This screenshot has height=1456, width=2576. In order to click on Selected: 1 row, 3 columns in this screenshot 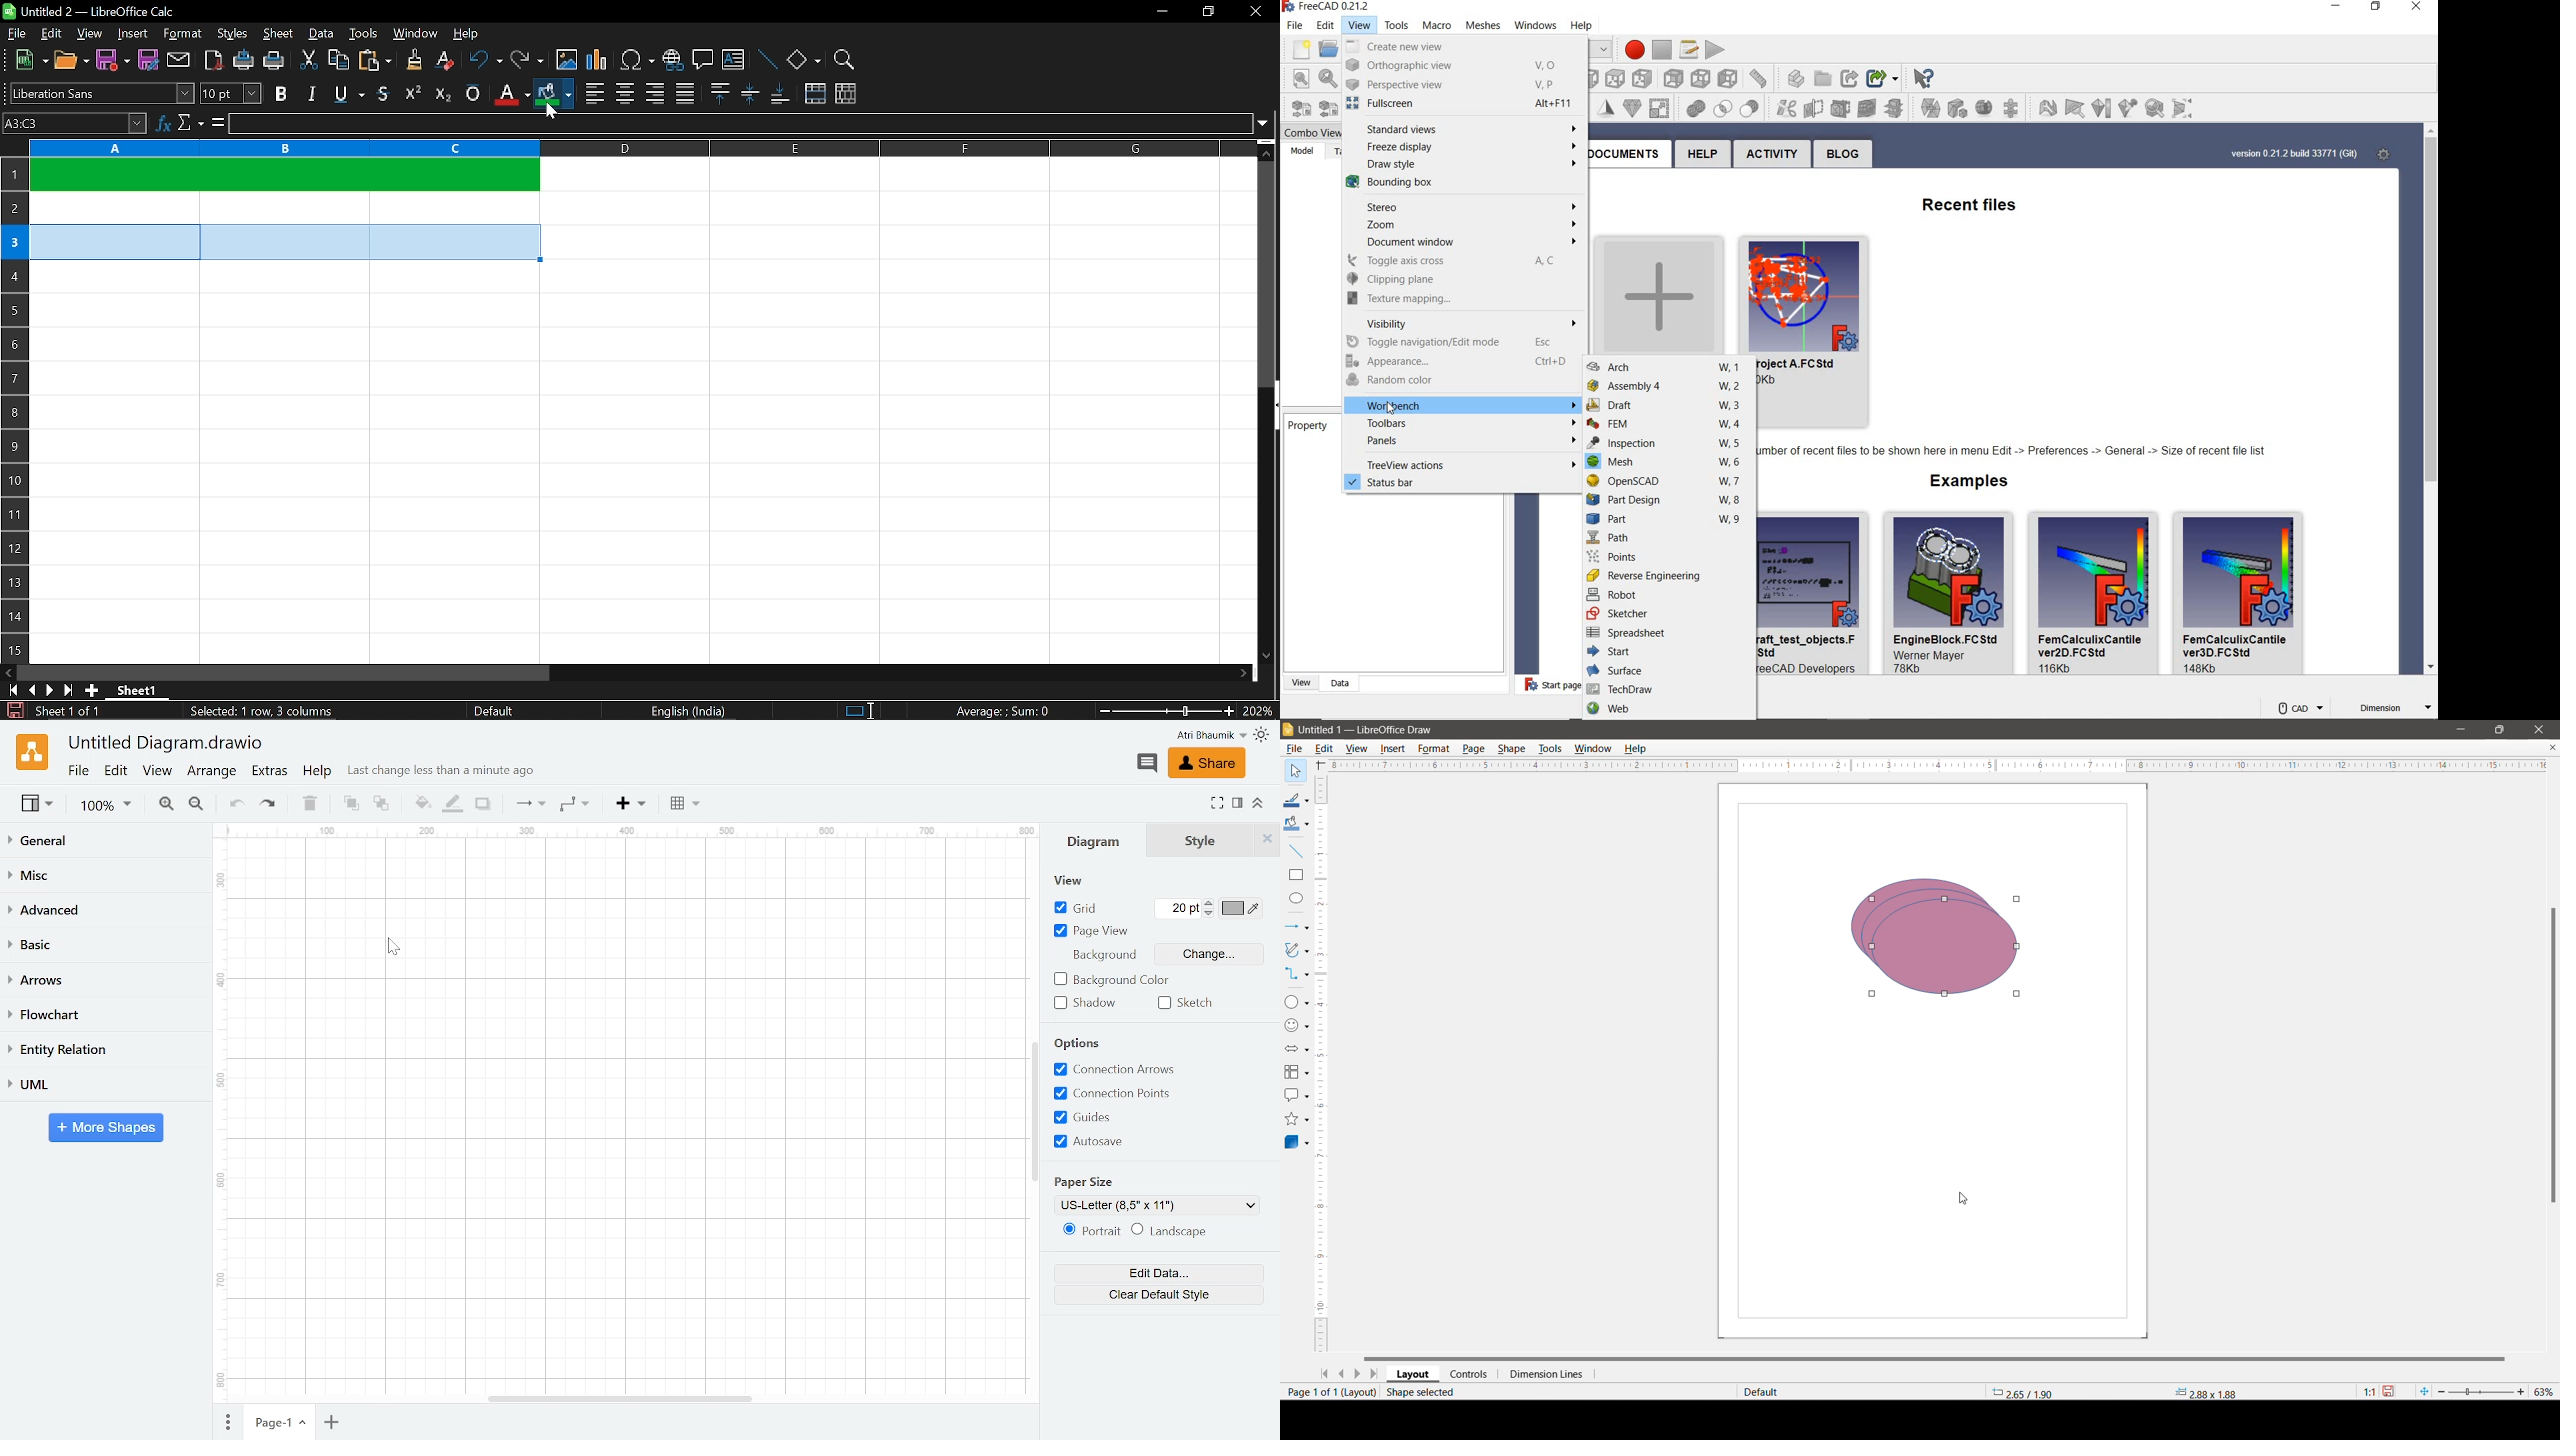, I will do `click(266, 711)`.